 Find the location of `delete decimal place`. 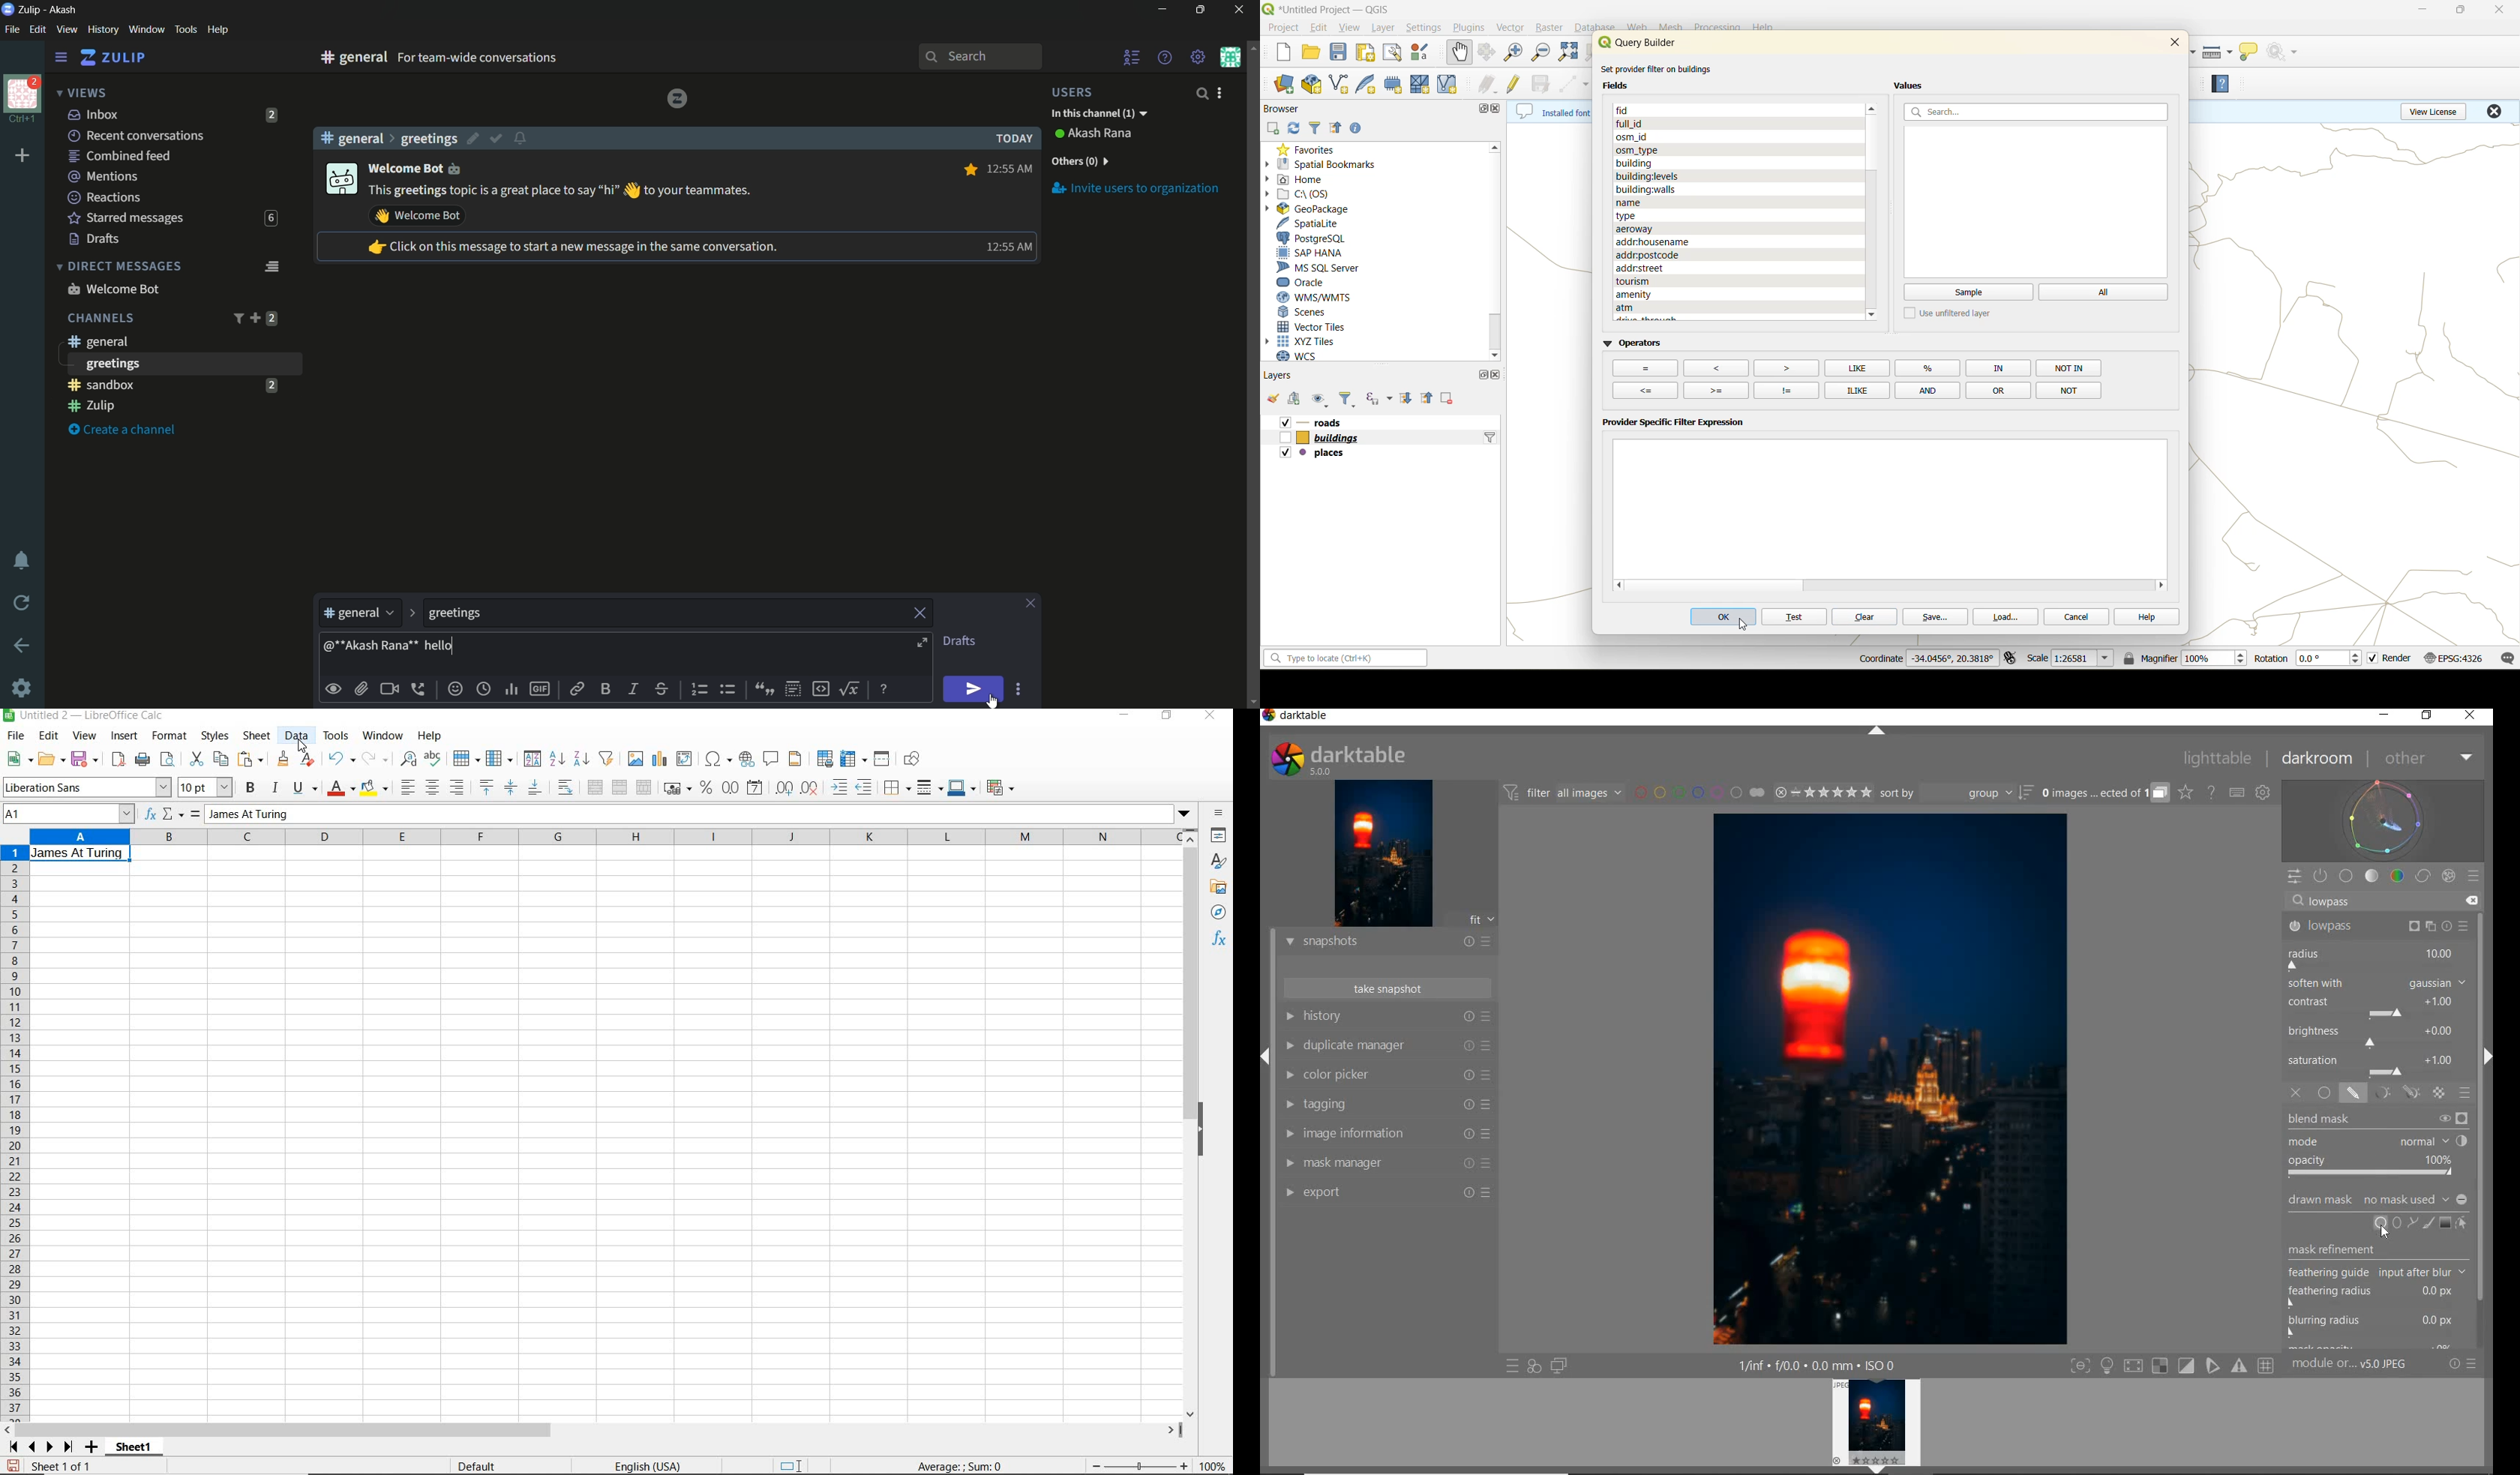

delete decimal place is located at coordinates (813, 788).